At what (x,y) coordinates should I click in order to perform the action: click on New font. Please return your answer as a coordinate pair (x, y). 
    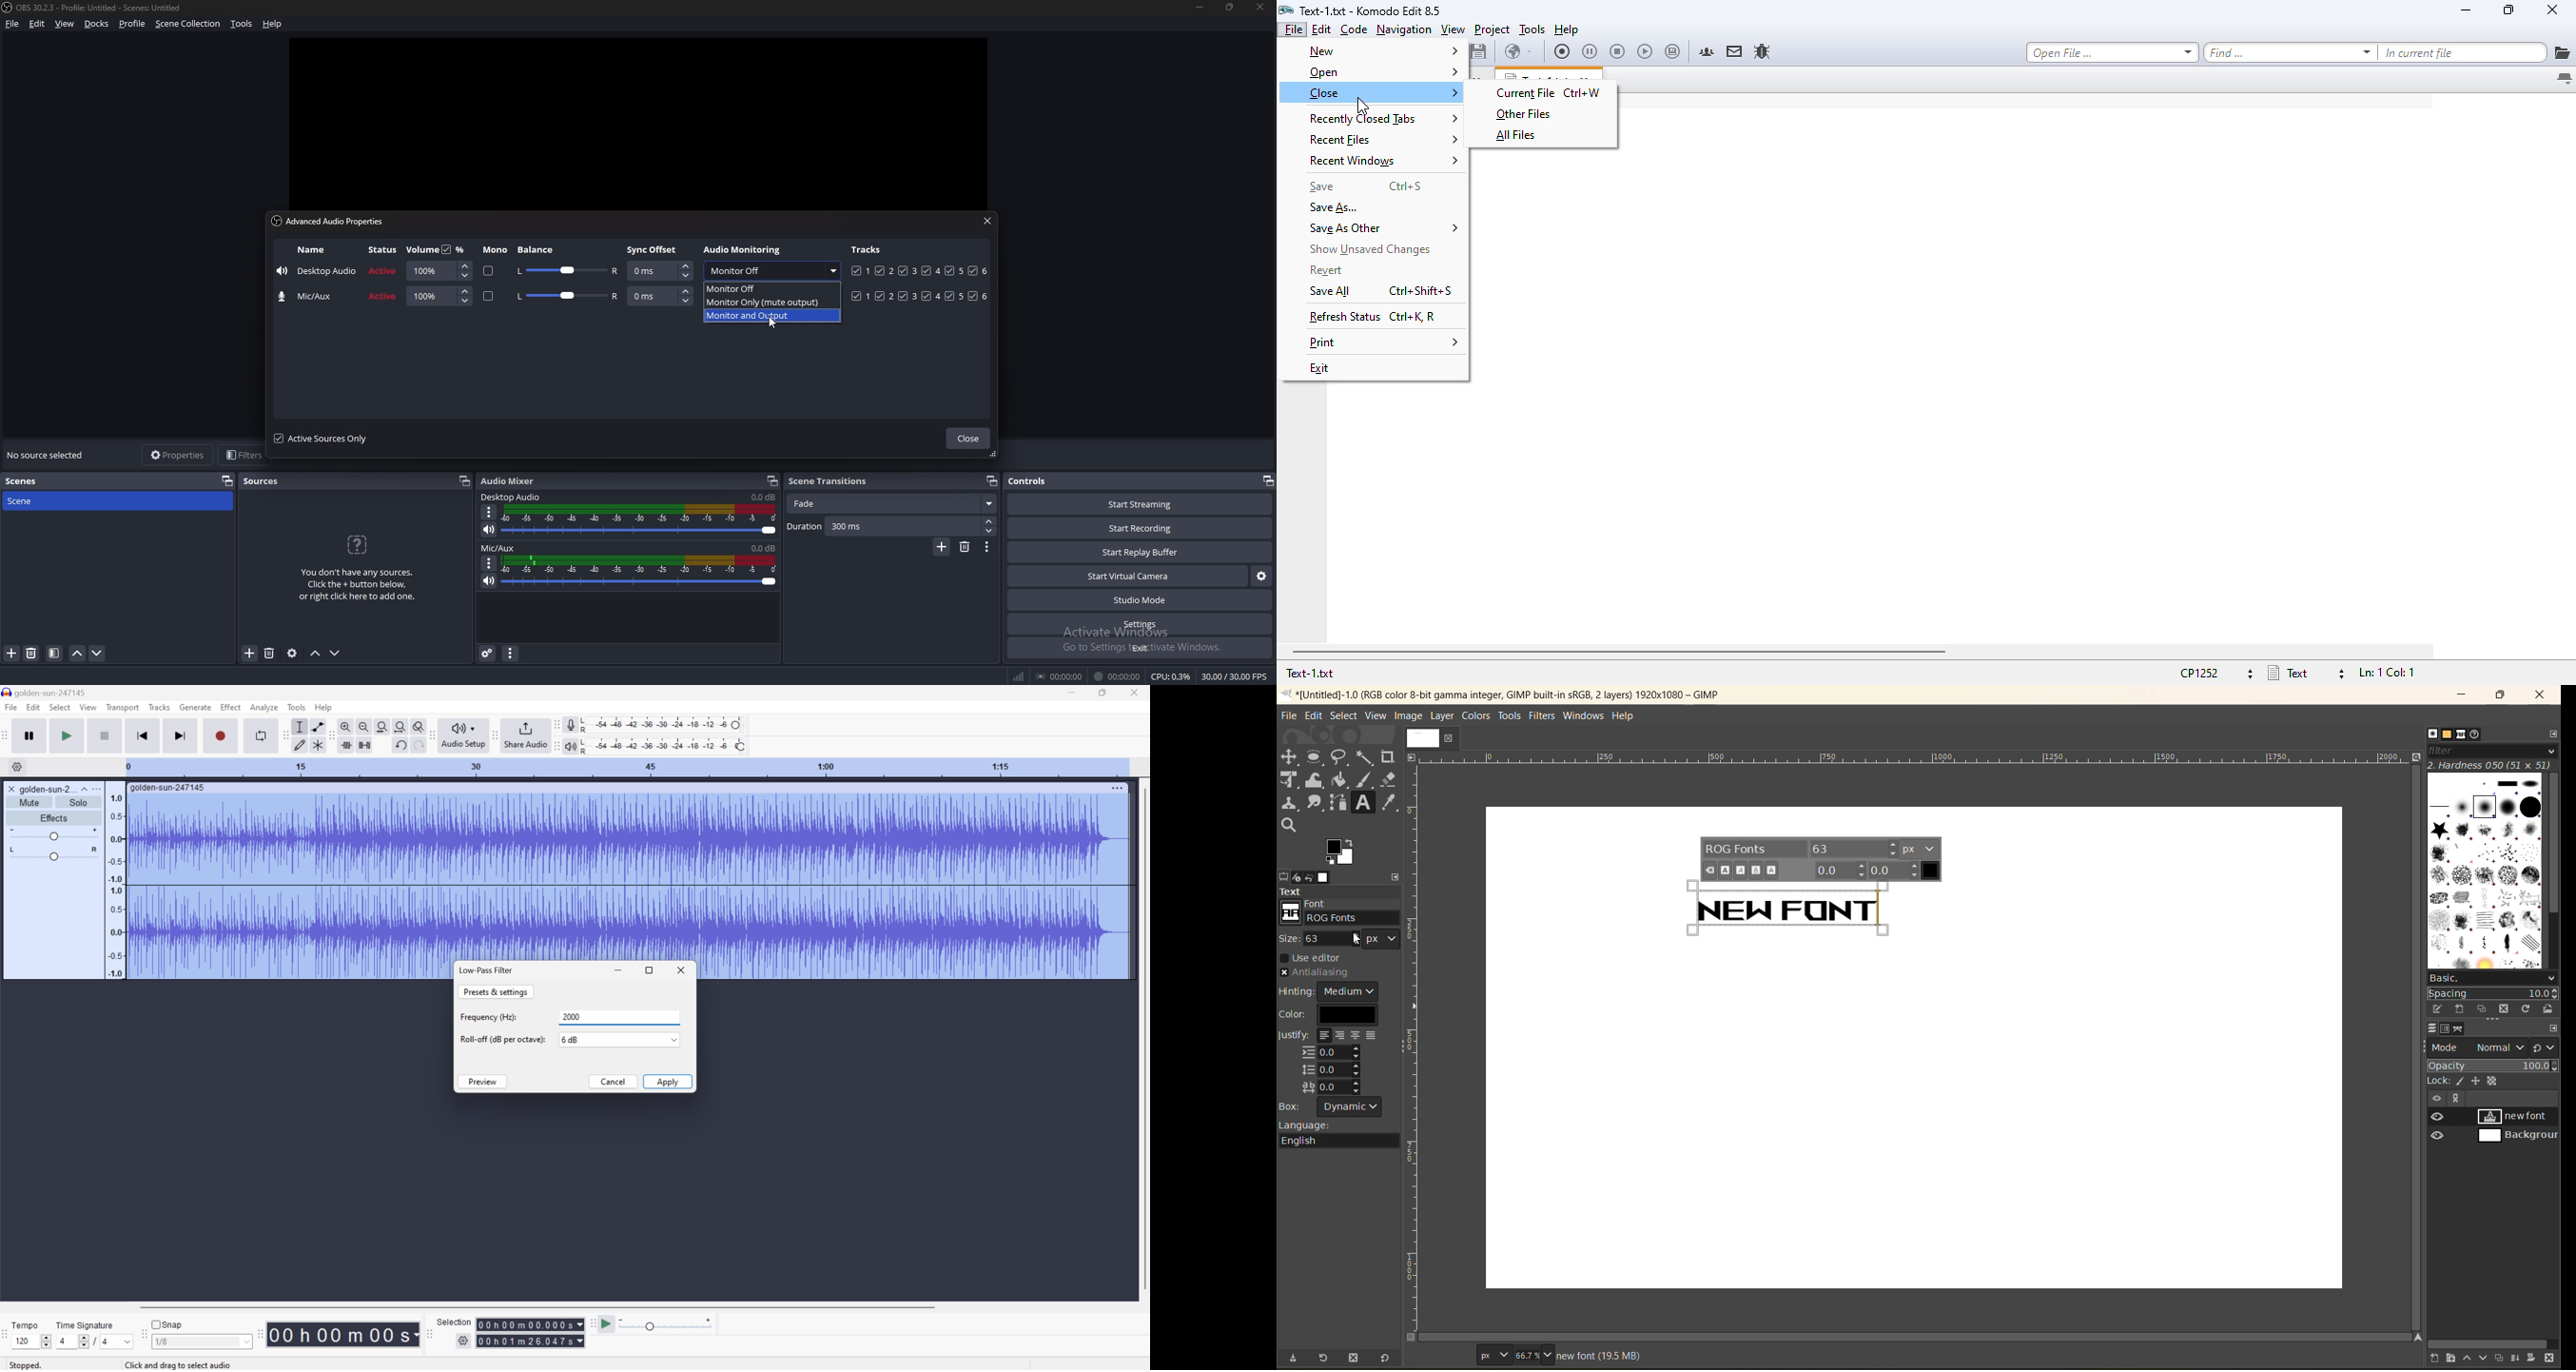
    Looking at the image, I should click on (1794, 906).